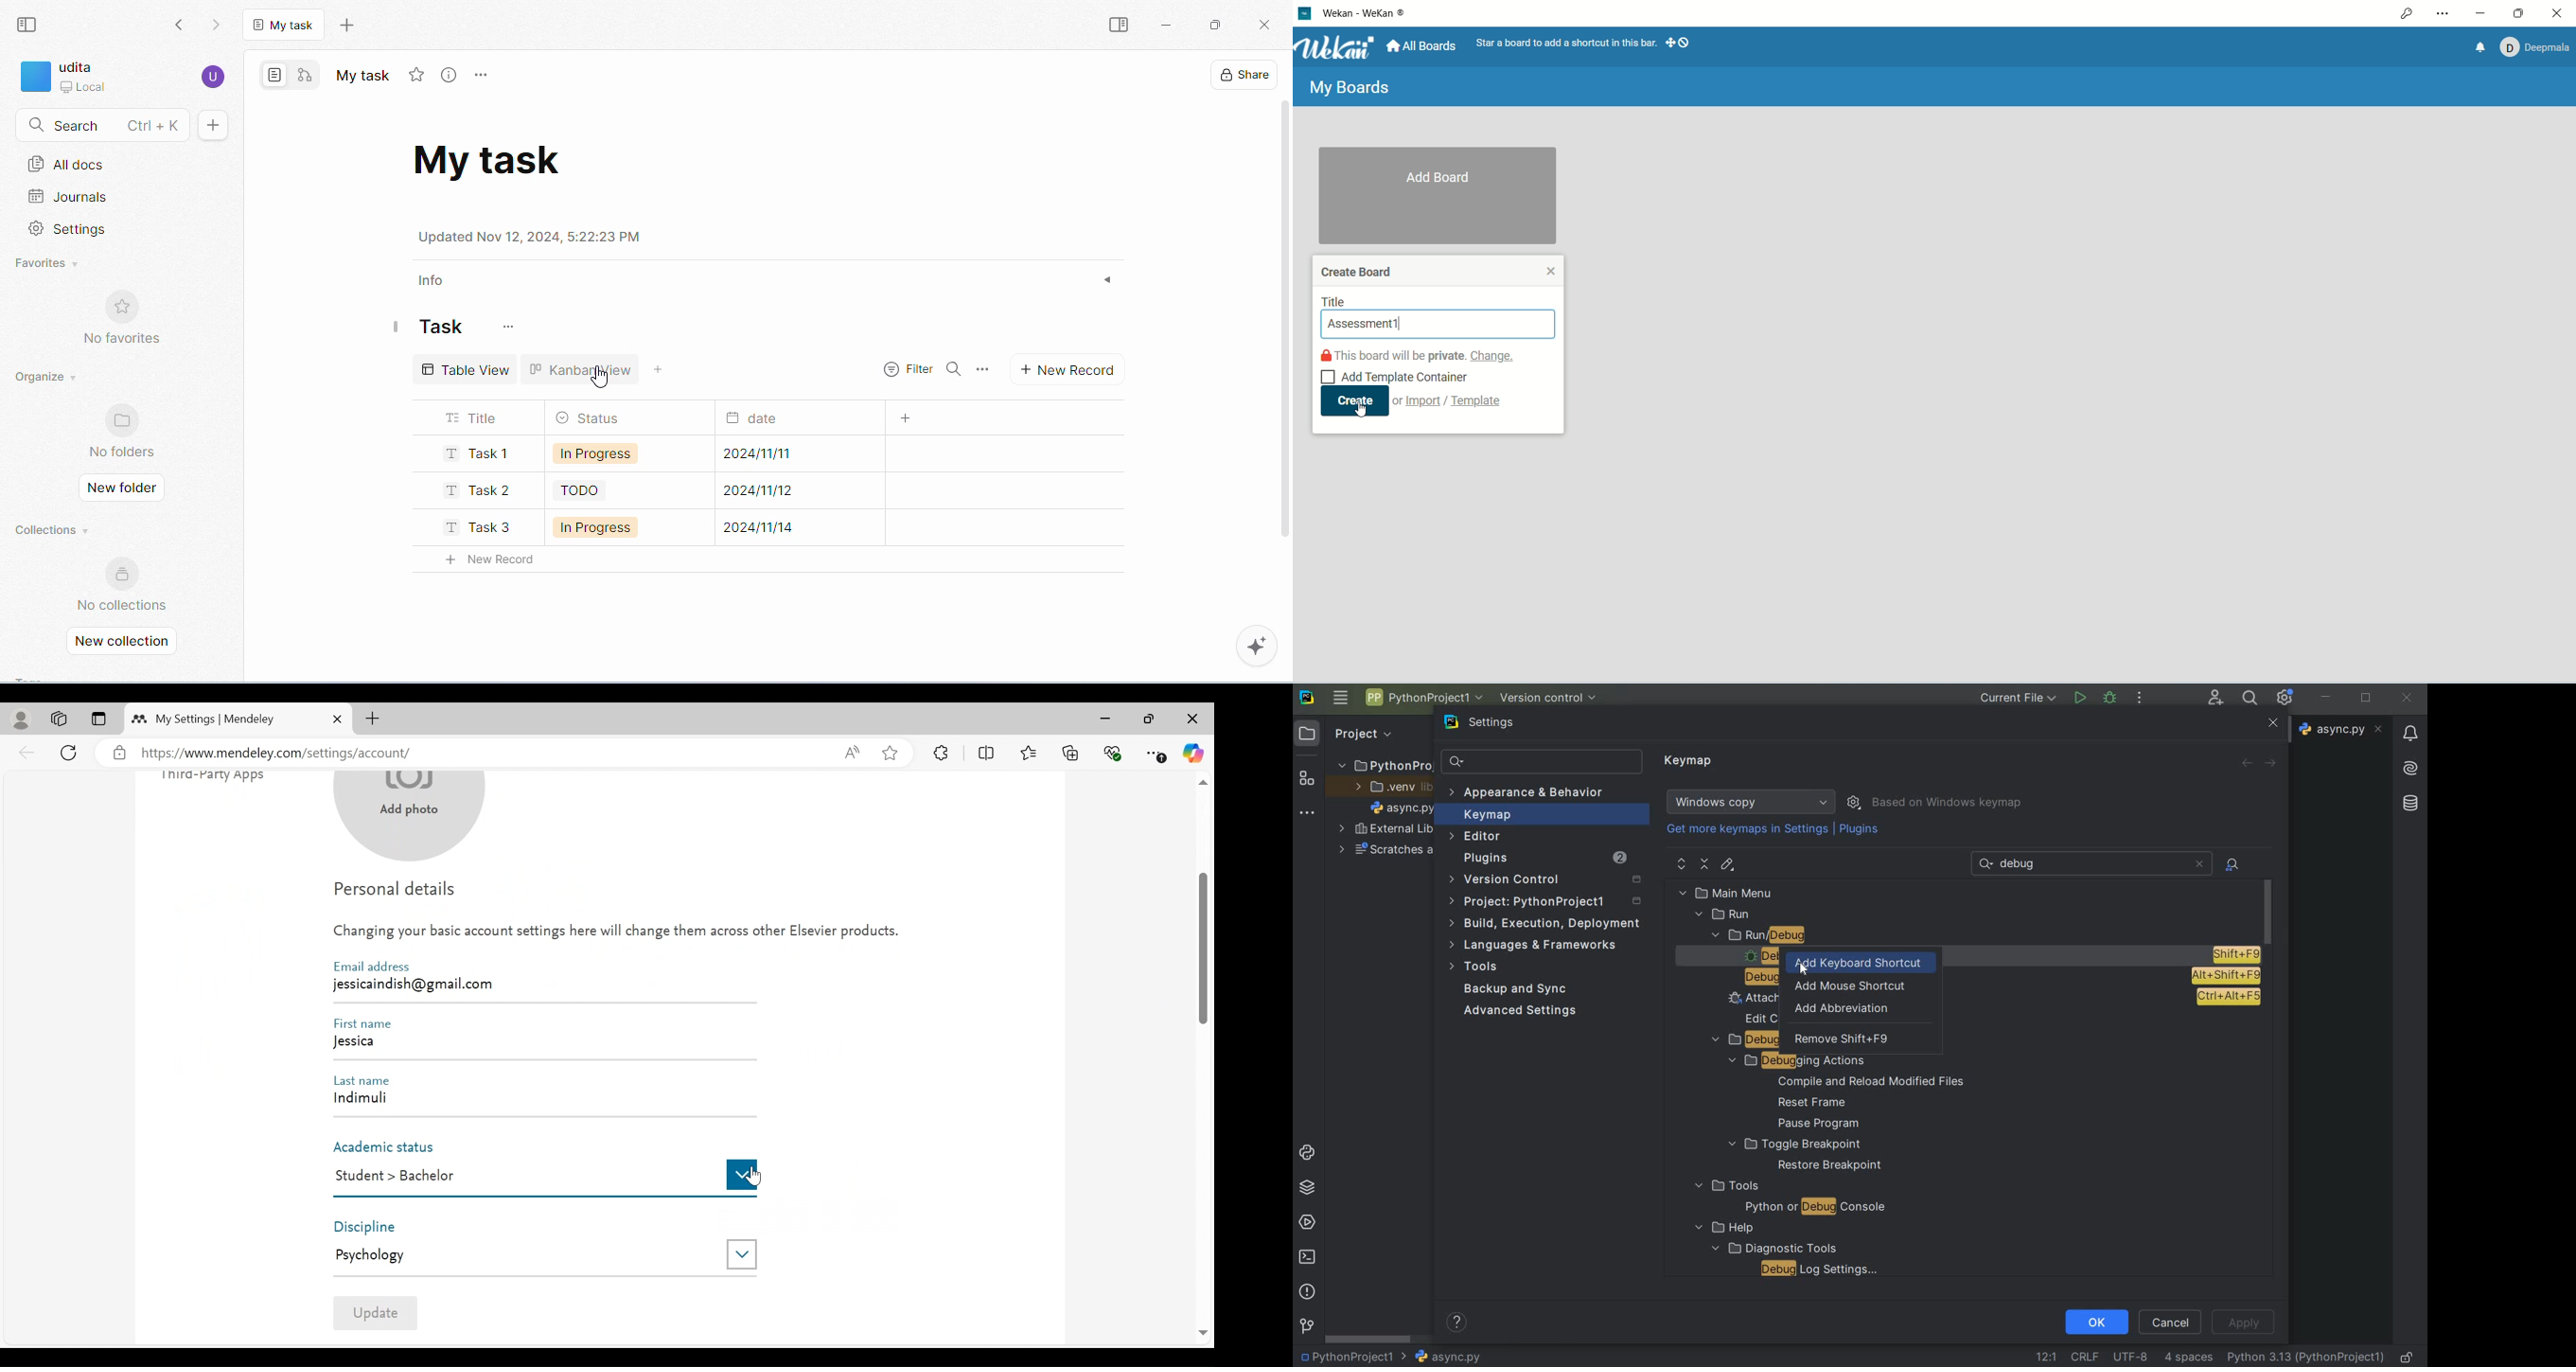 This screenshot has height=1372, width=2576. Describe the element at coordinates (418, 75) in the screenshot. I see `favorite` at that location.